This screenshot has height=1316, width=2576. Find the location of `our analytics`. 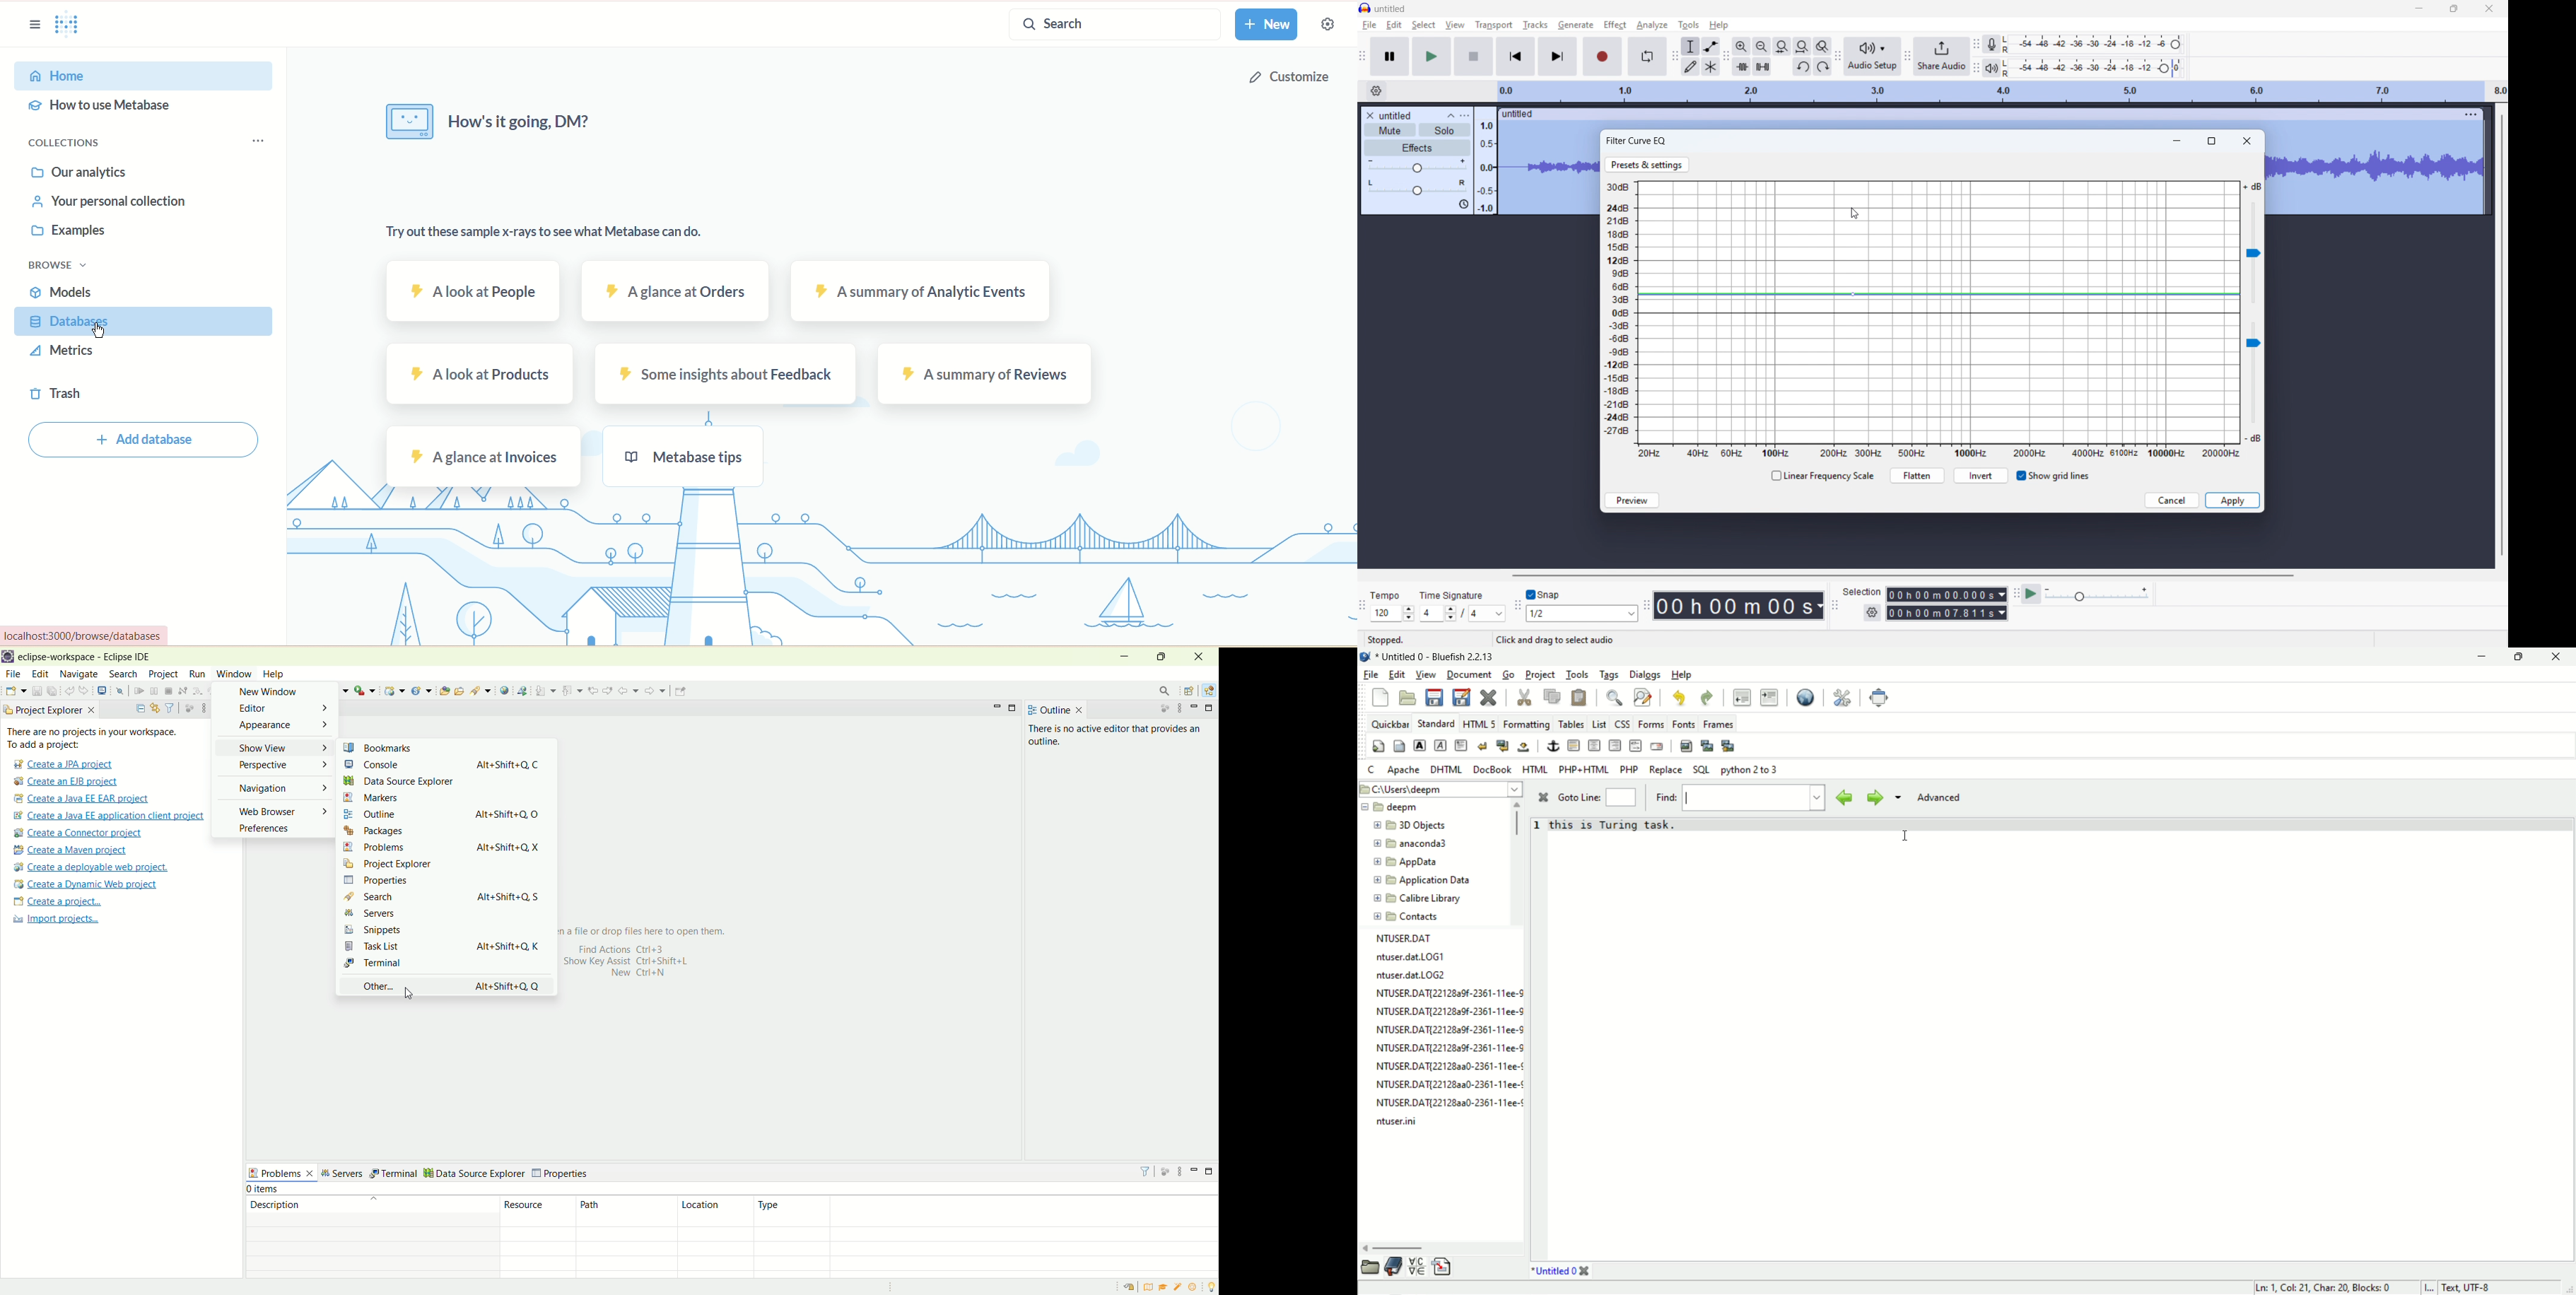

our analytics is located at coordinates (79, 172).